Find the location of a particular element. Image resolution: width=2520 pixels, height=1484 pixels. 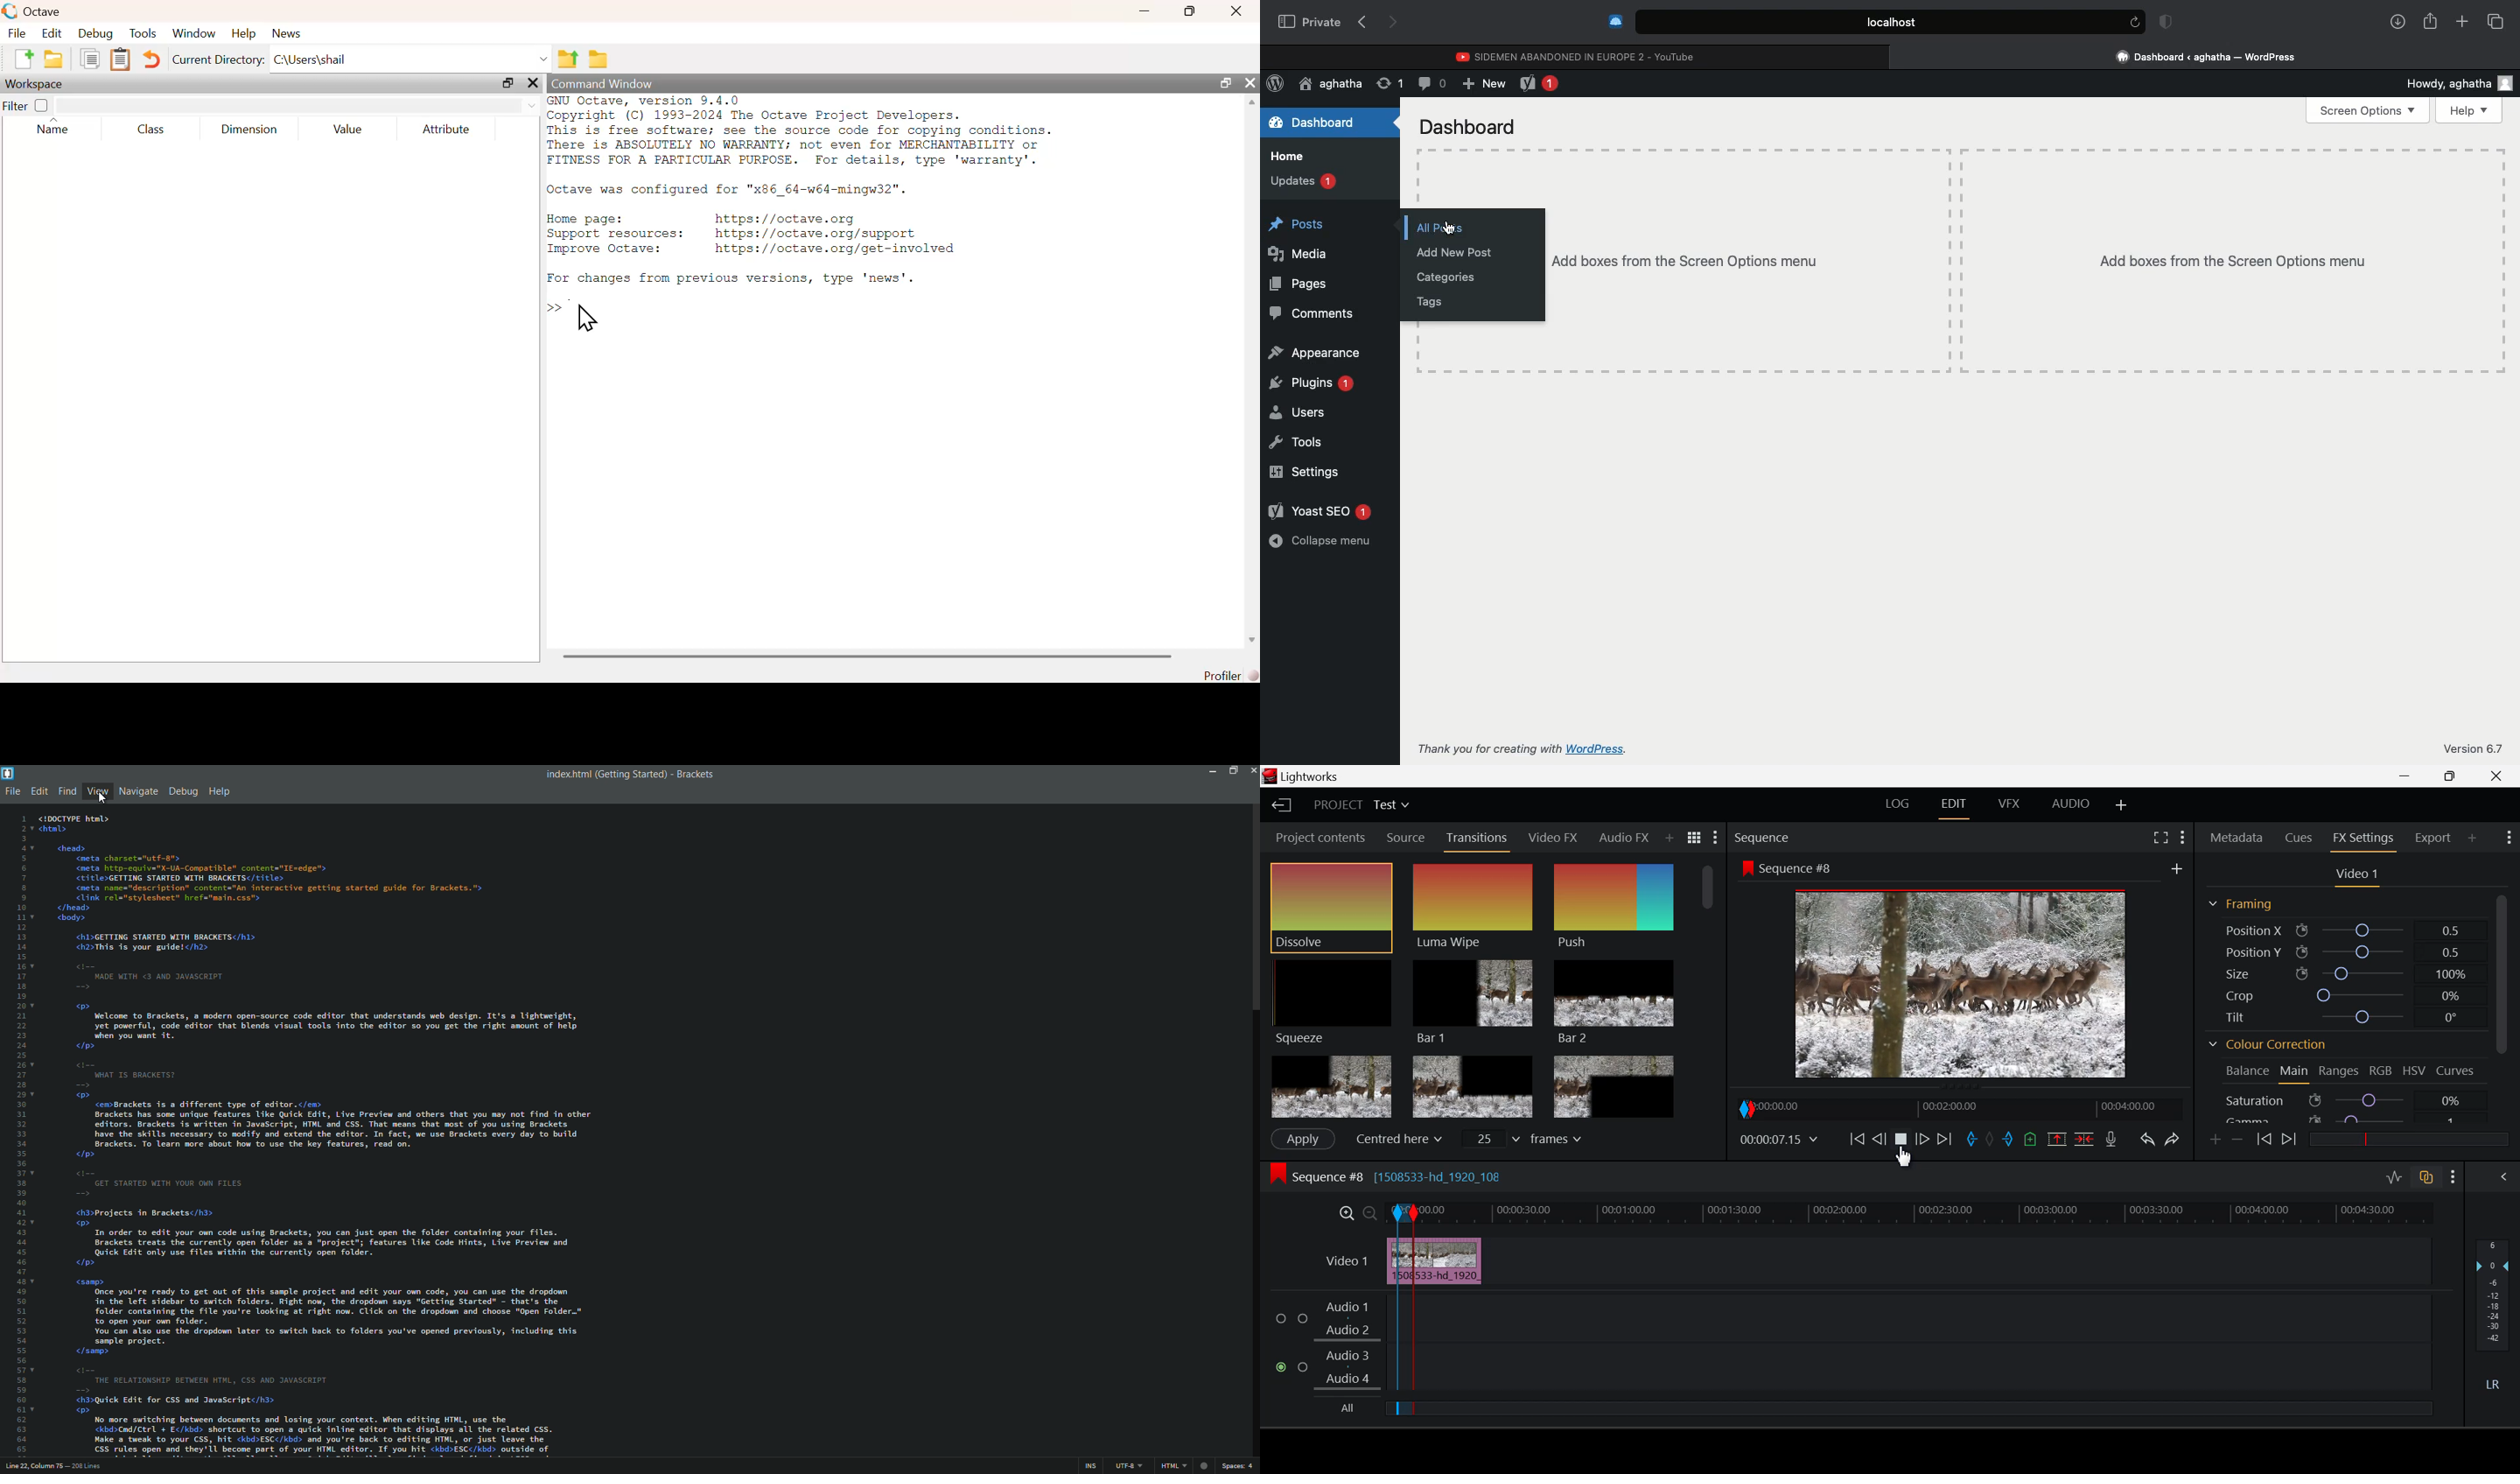

Go to Homepage is located at coordinates (1282, 806).